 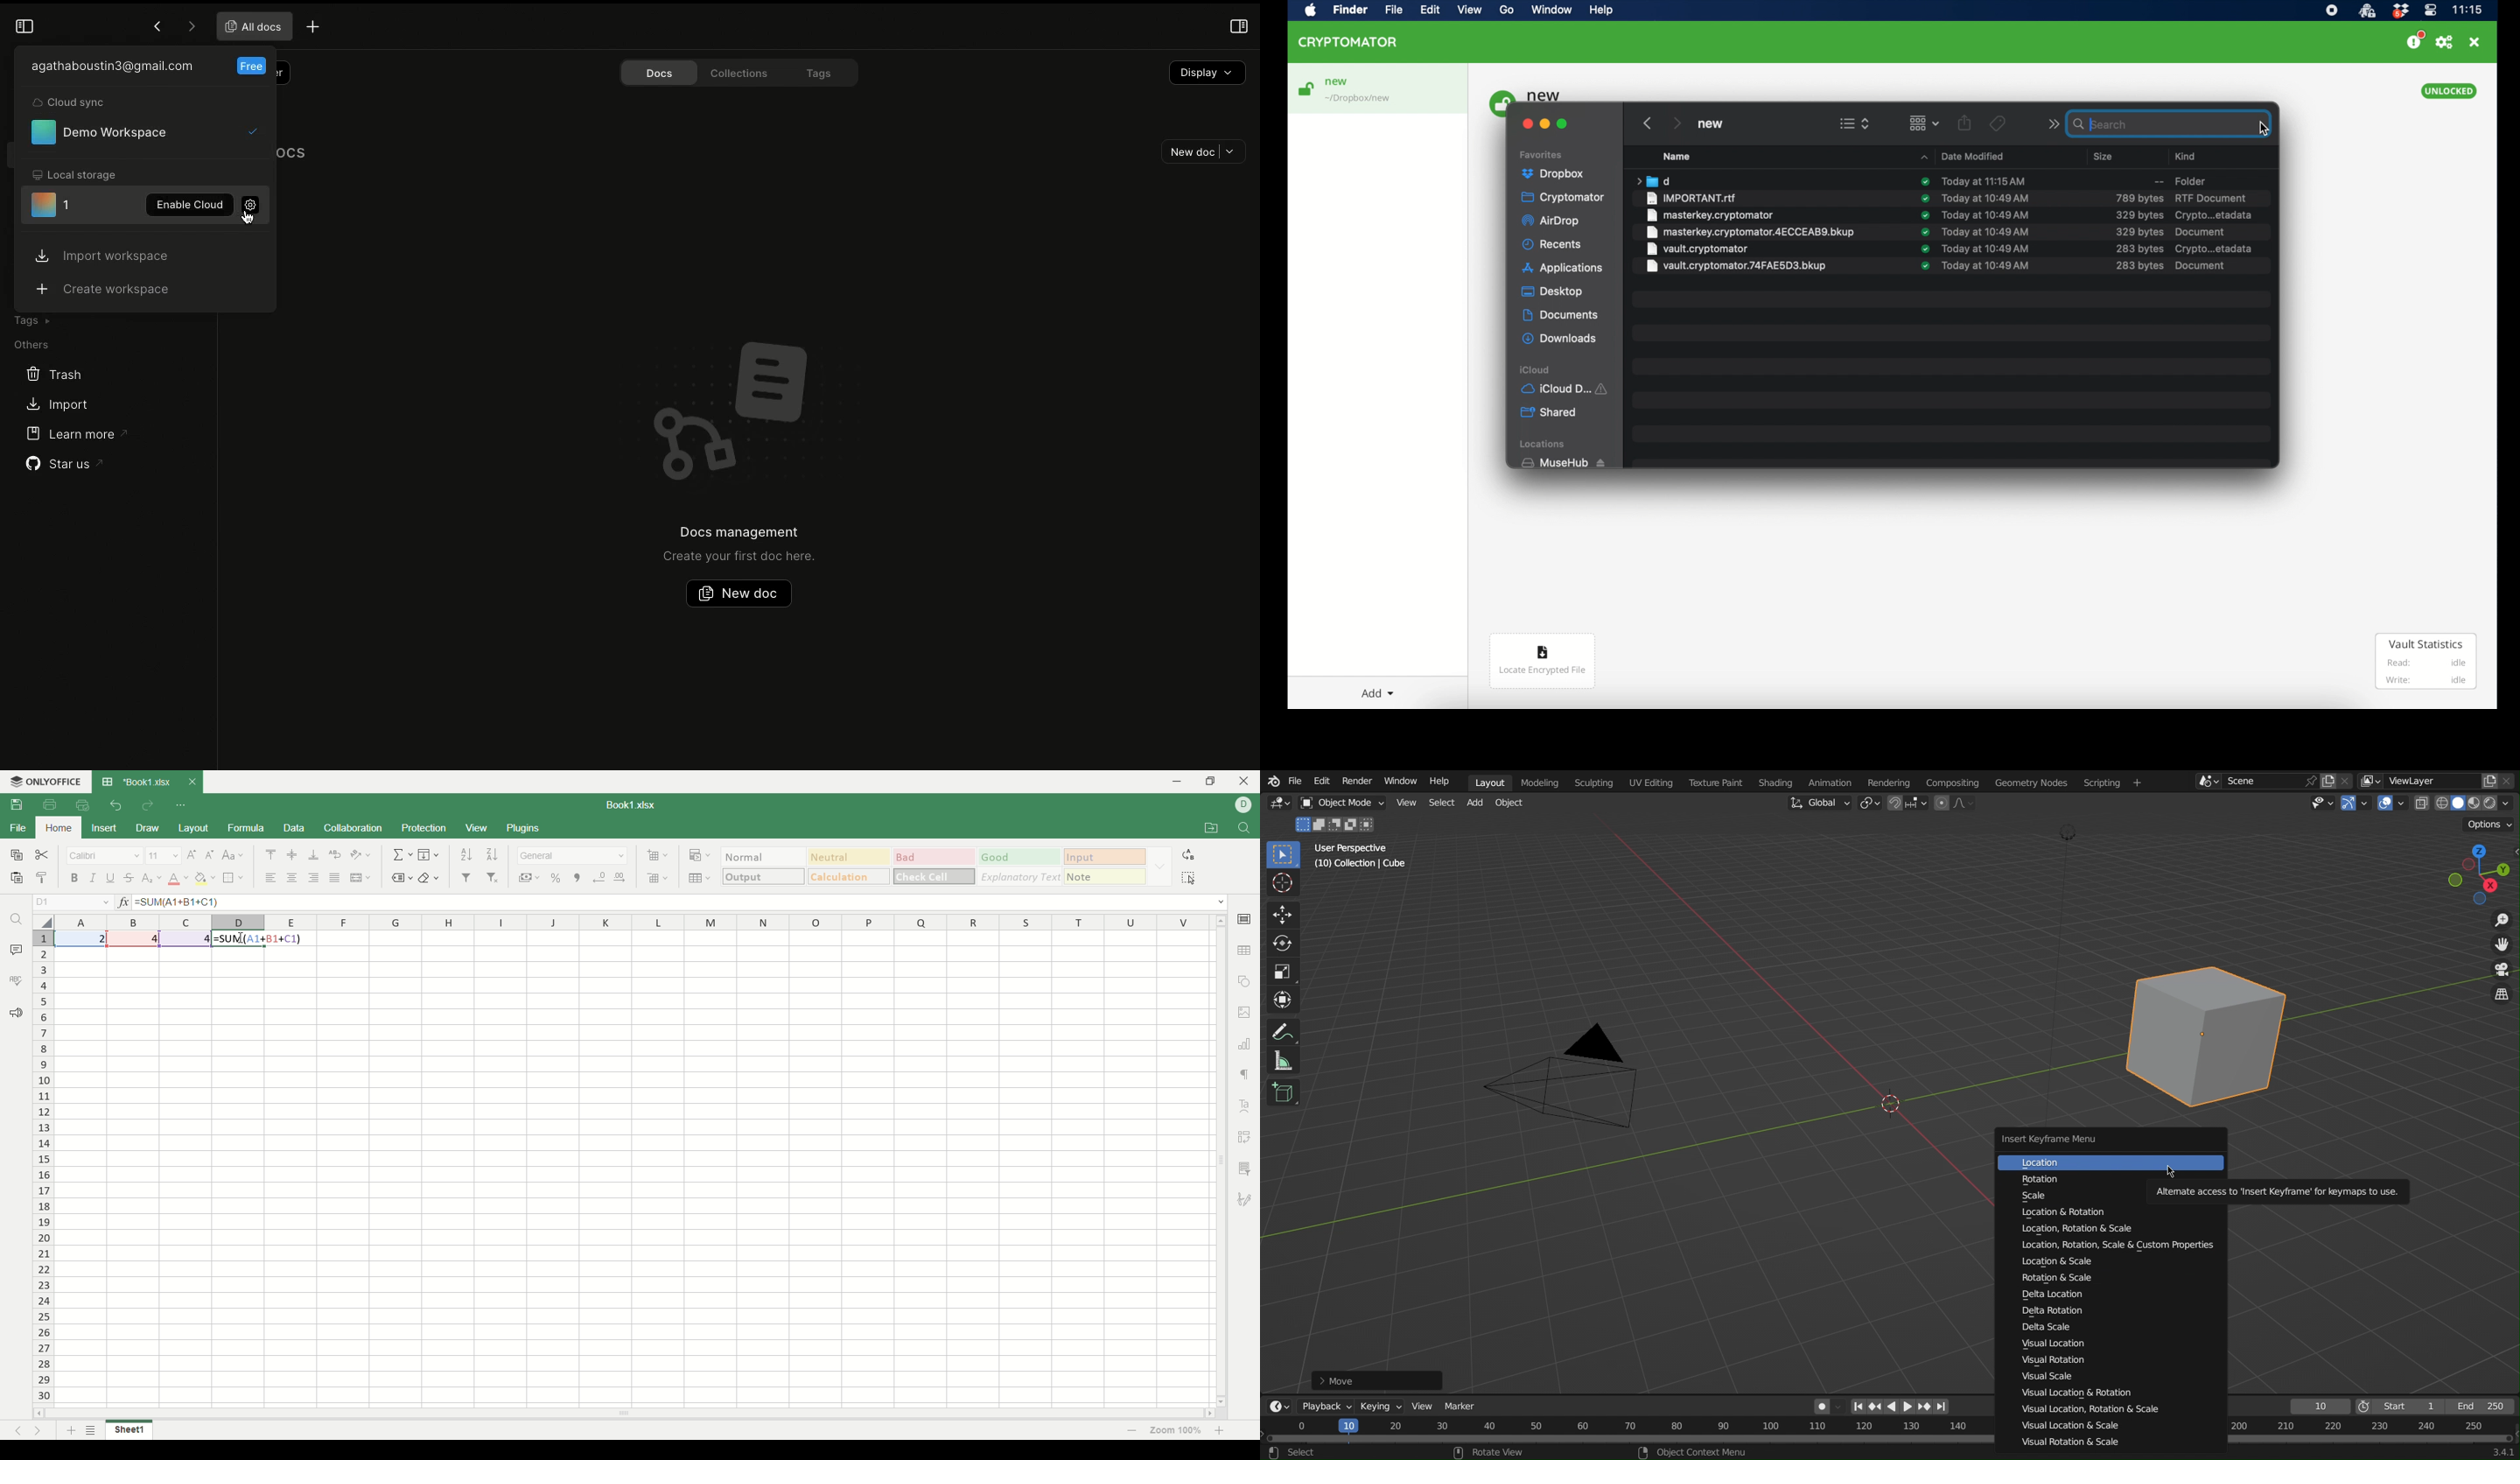 I want to click on Types of objects, so click(x=2318, y=802).